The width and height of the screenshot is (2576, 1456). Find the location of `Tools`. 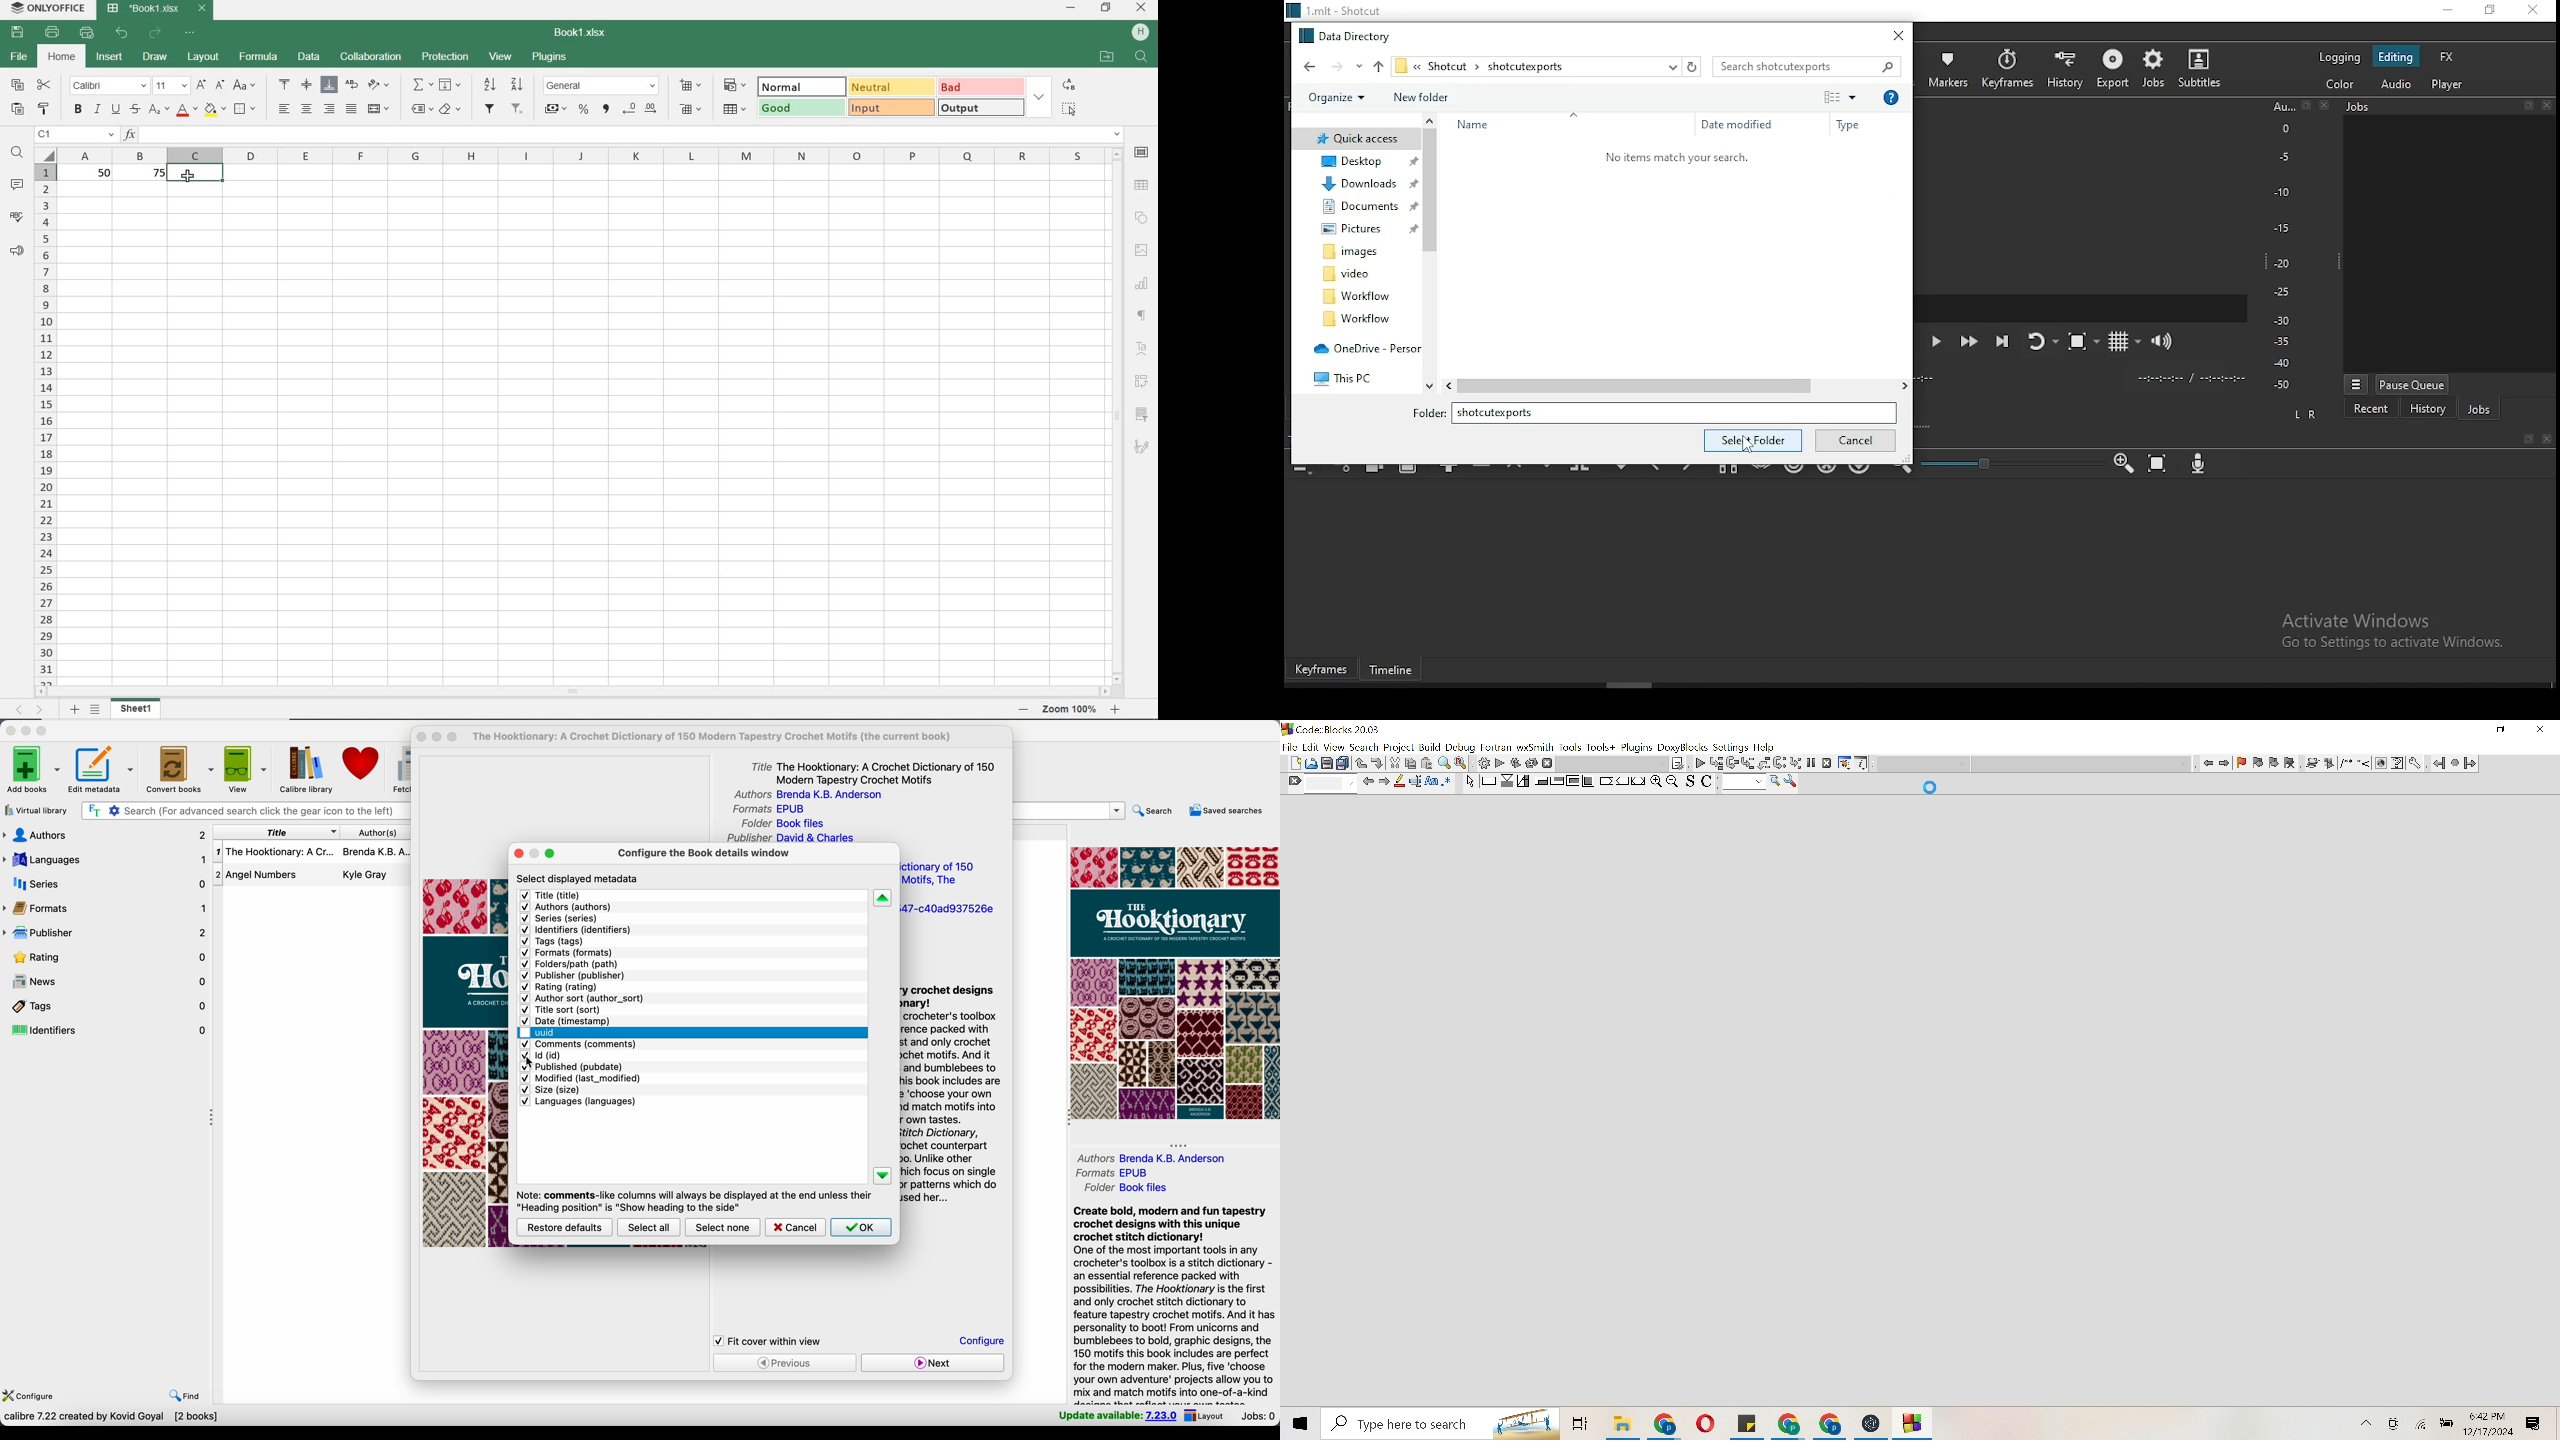

Tools is located at coordinates (1844, 763).